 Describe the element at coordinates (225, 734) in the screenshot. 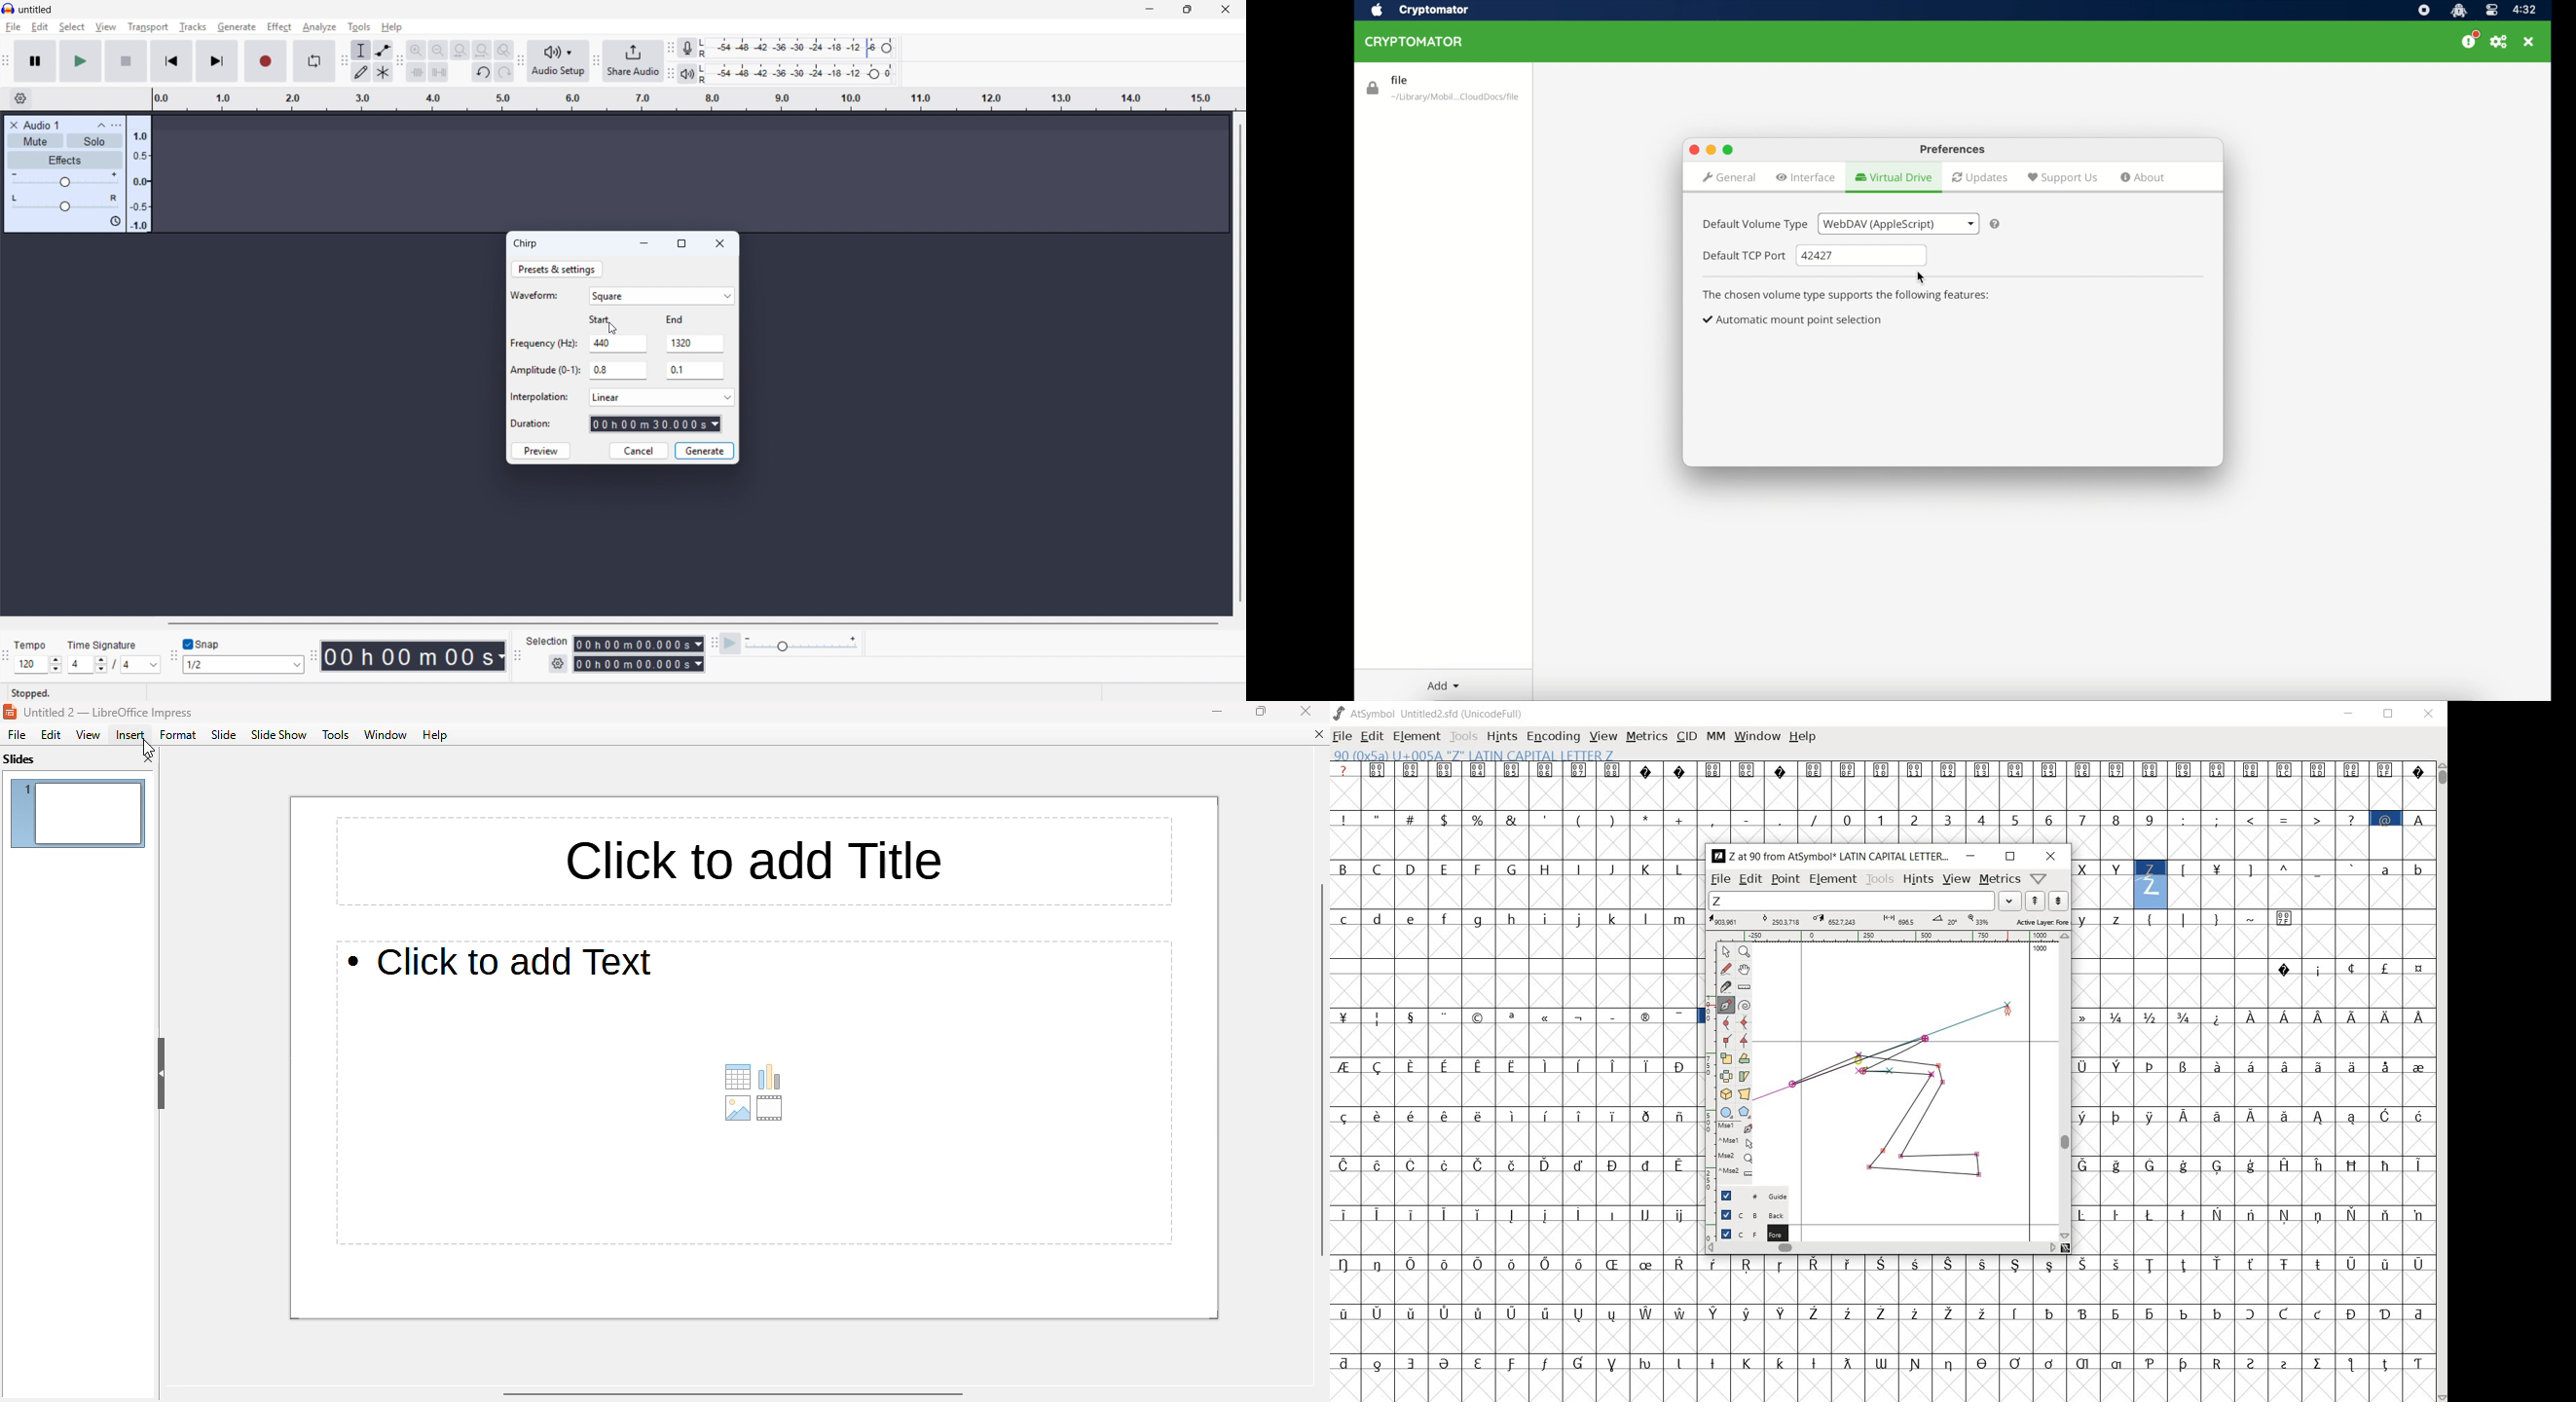

I see `slide` at that location.